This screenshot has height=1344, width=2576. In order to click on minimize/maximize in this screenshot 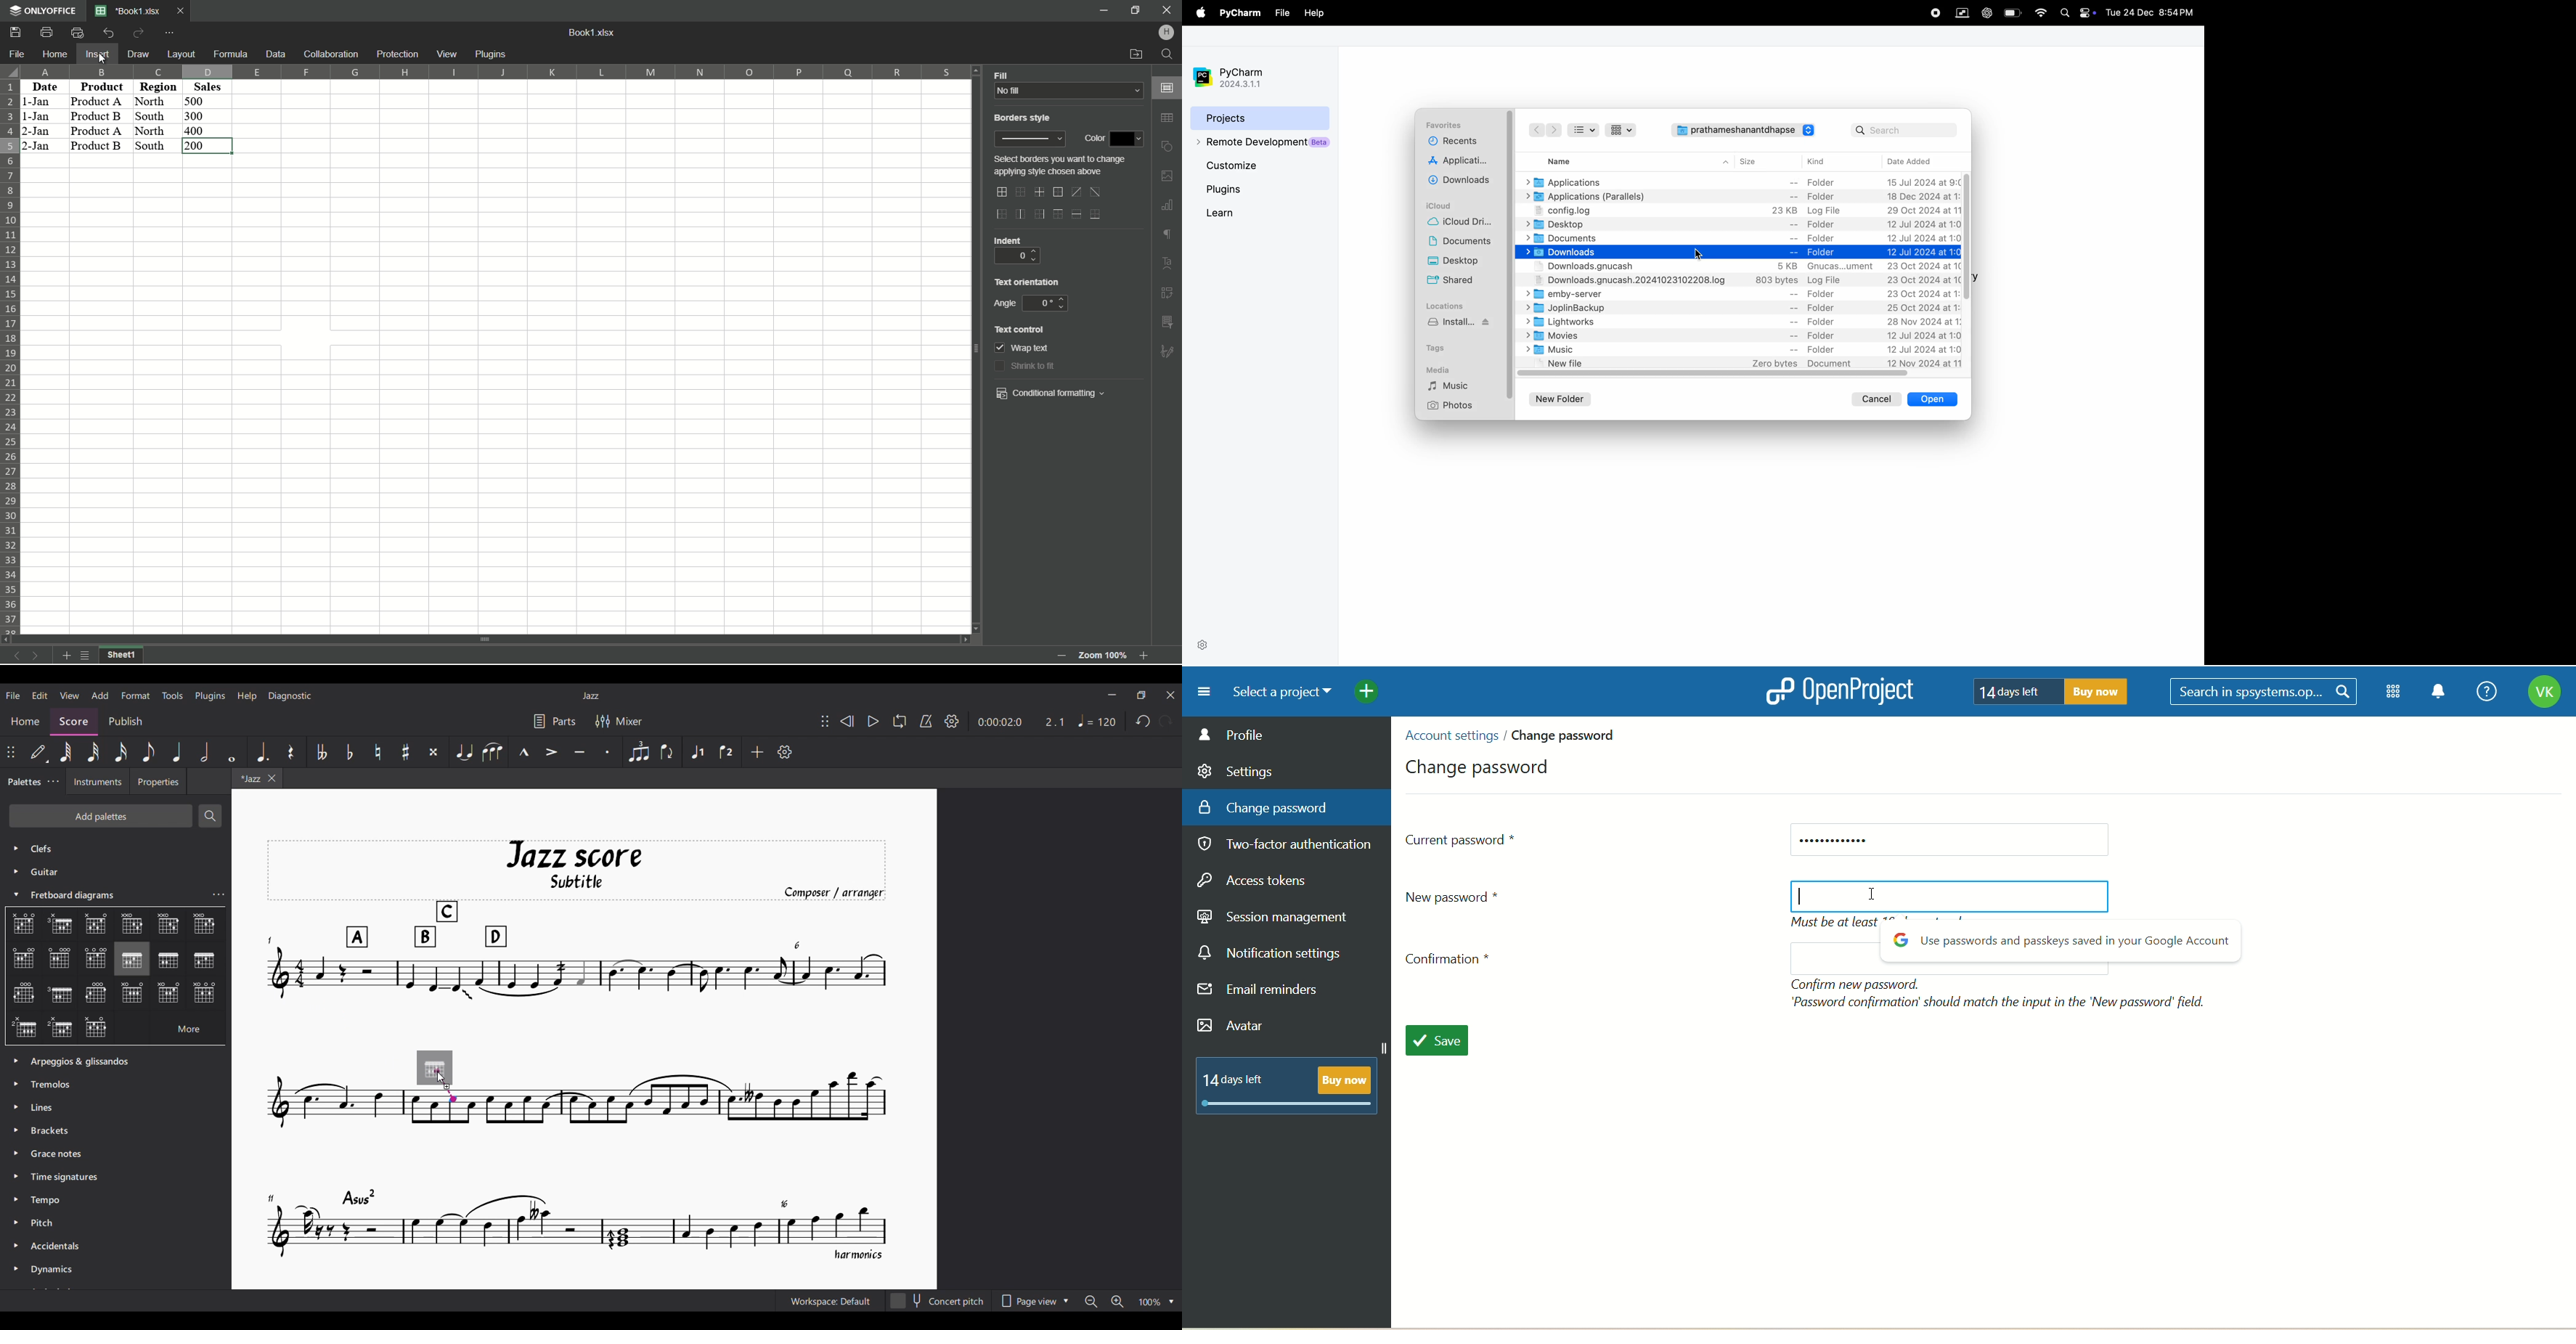, I will do `click(1136, 10)`.